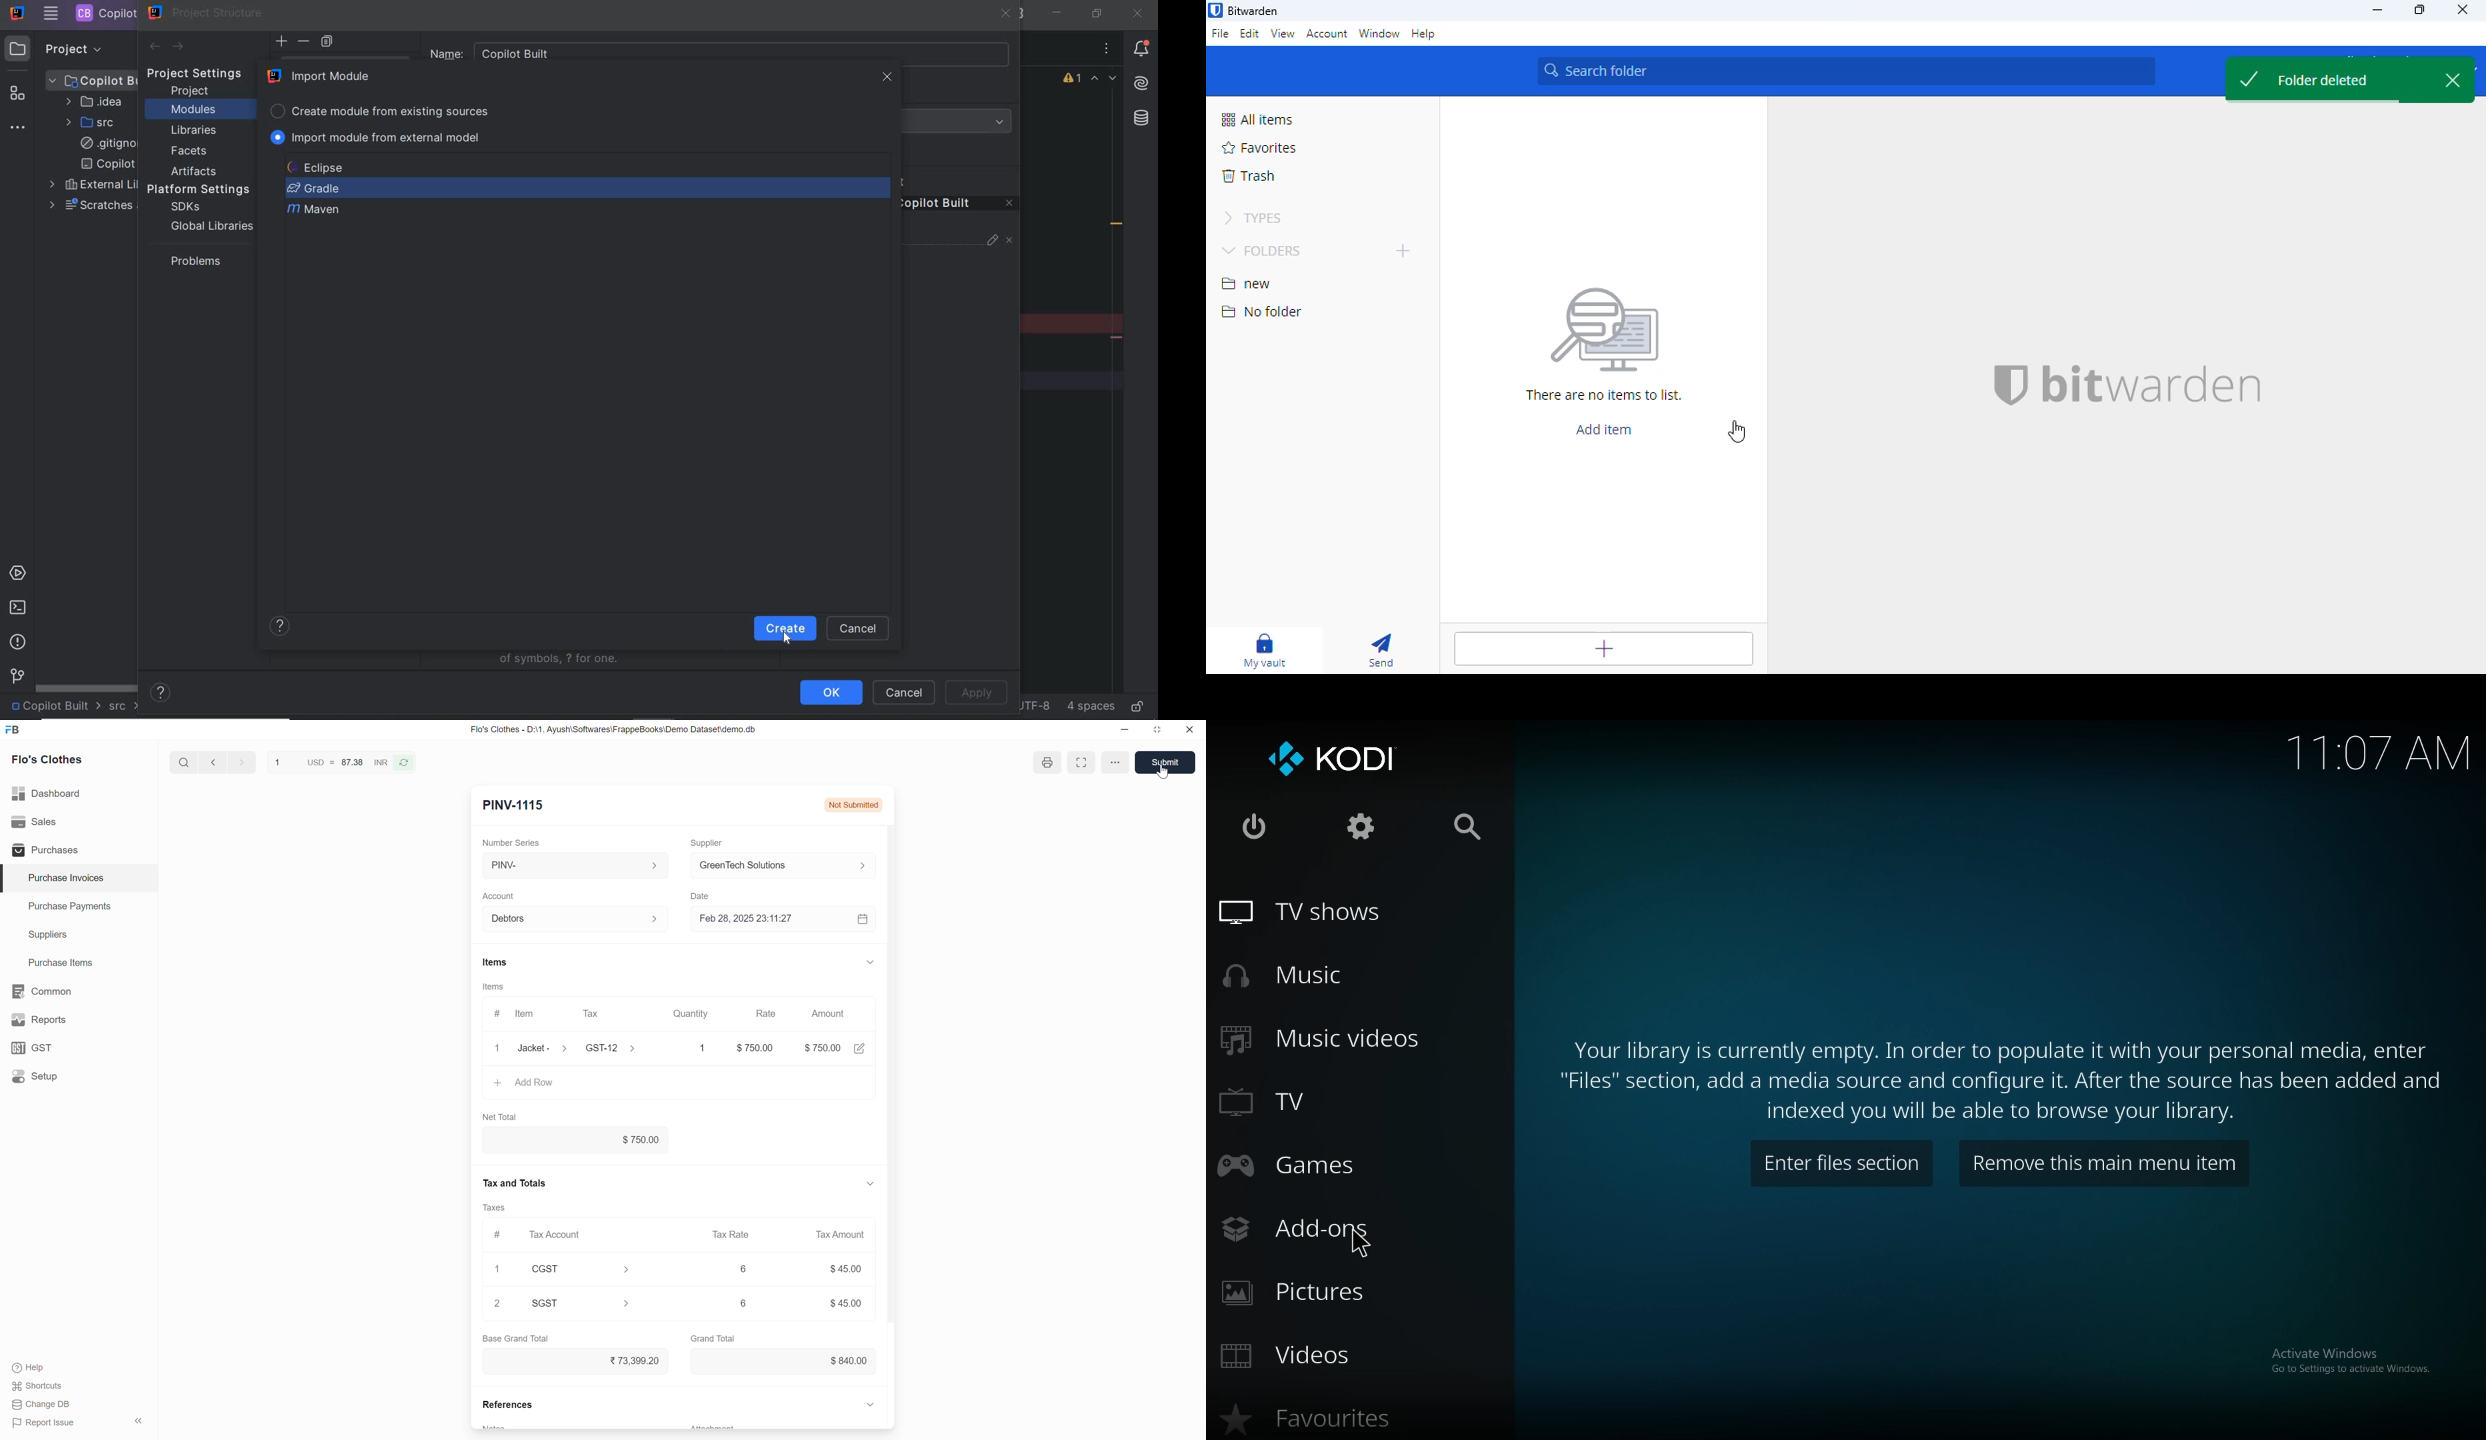  I want to click on Close, so click(1190, 729).